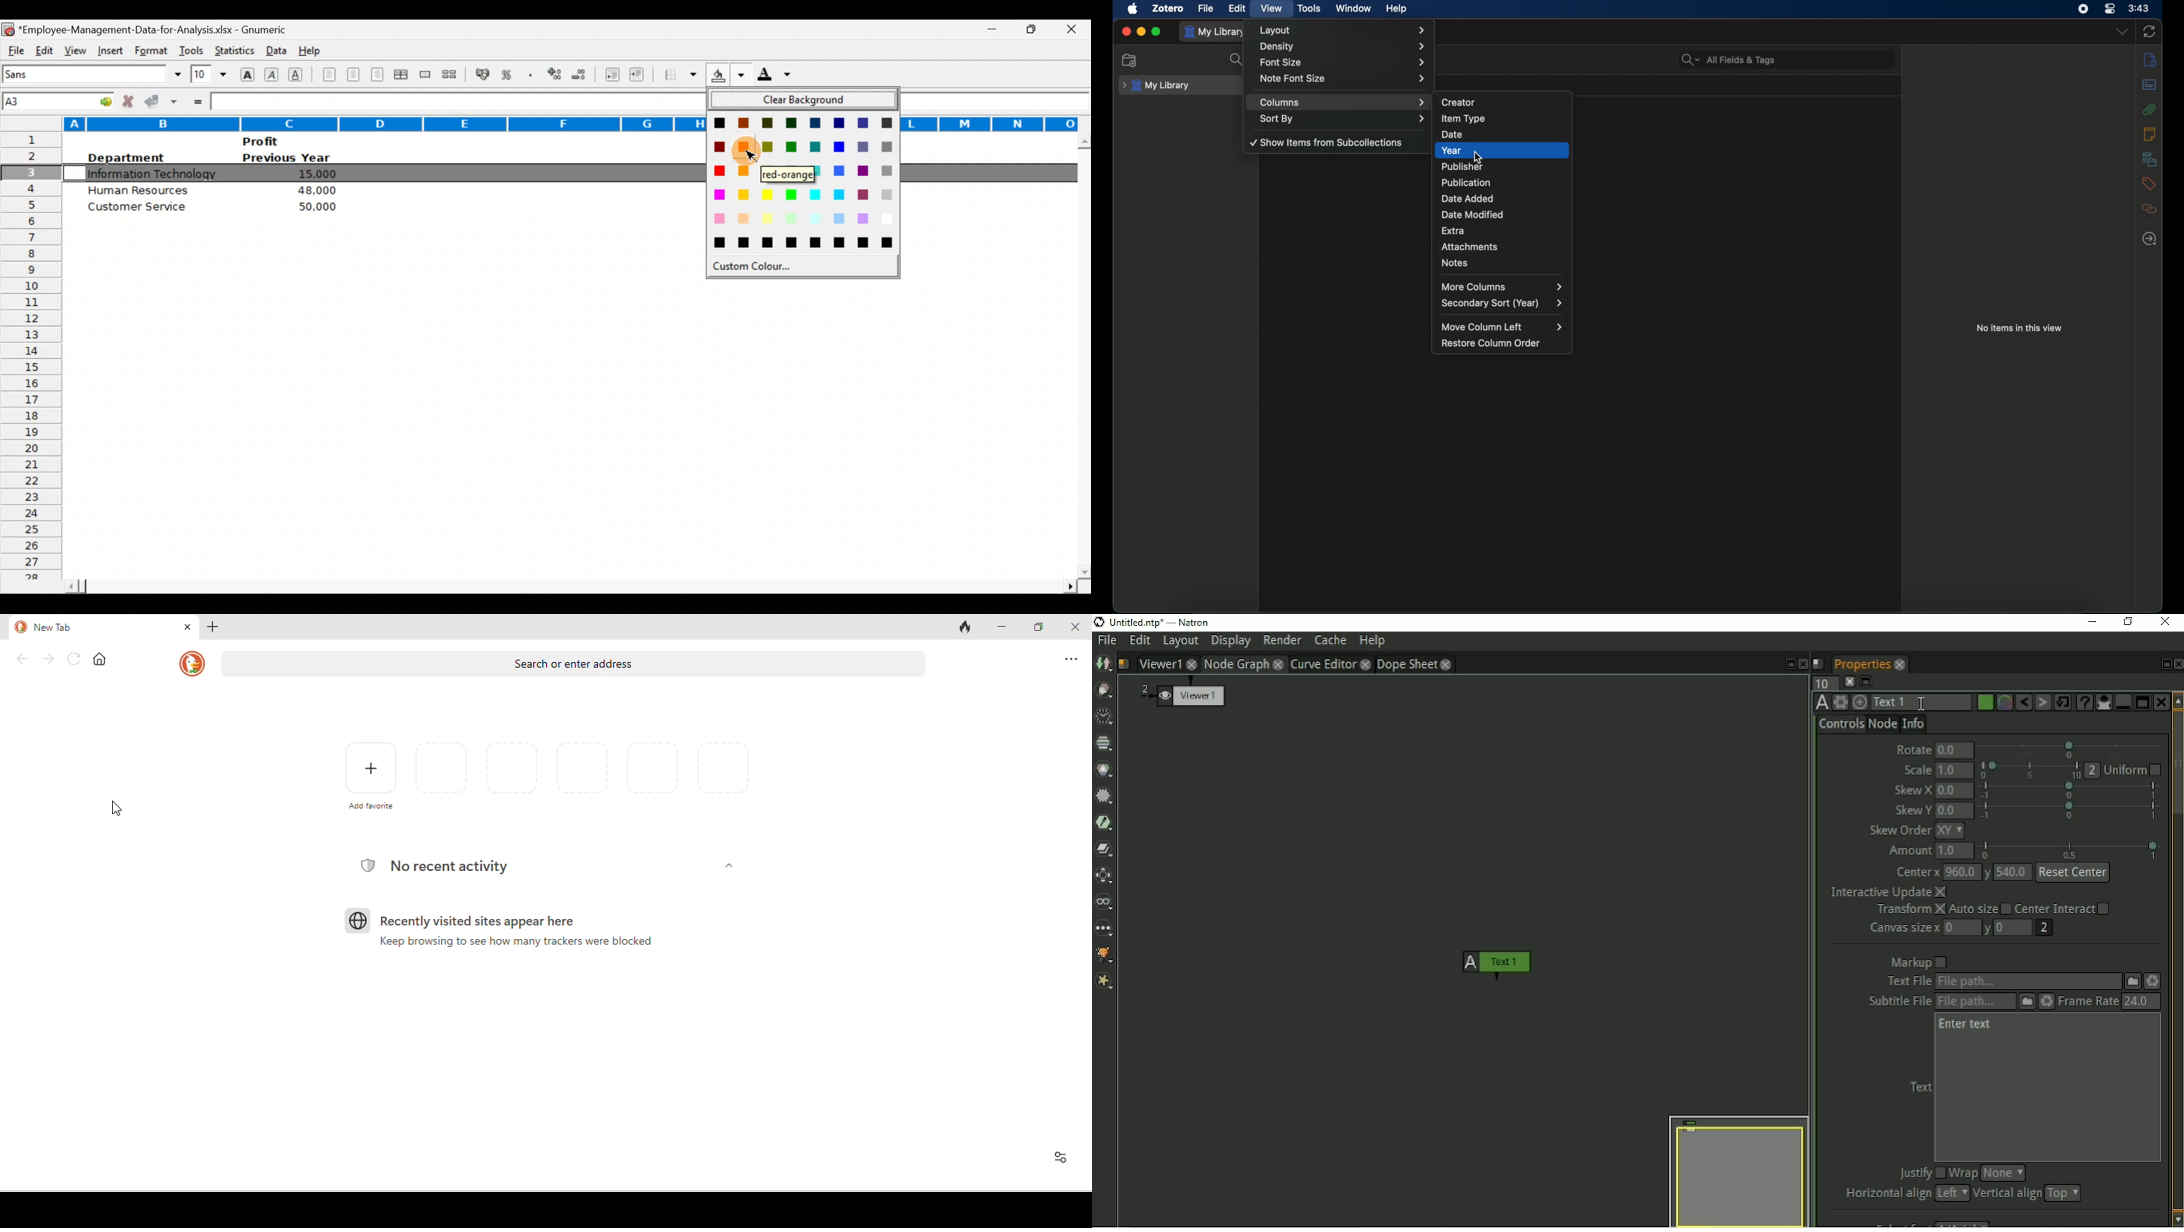 The height and width of the screenshot is (1232, 2184). Describe the element at coordinates (2150, 31) in the screenshot. I see `sync` at that location.